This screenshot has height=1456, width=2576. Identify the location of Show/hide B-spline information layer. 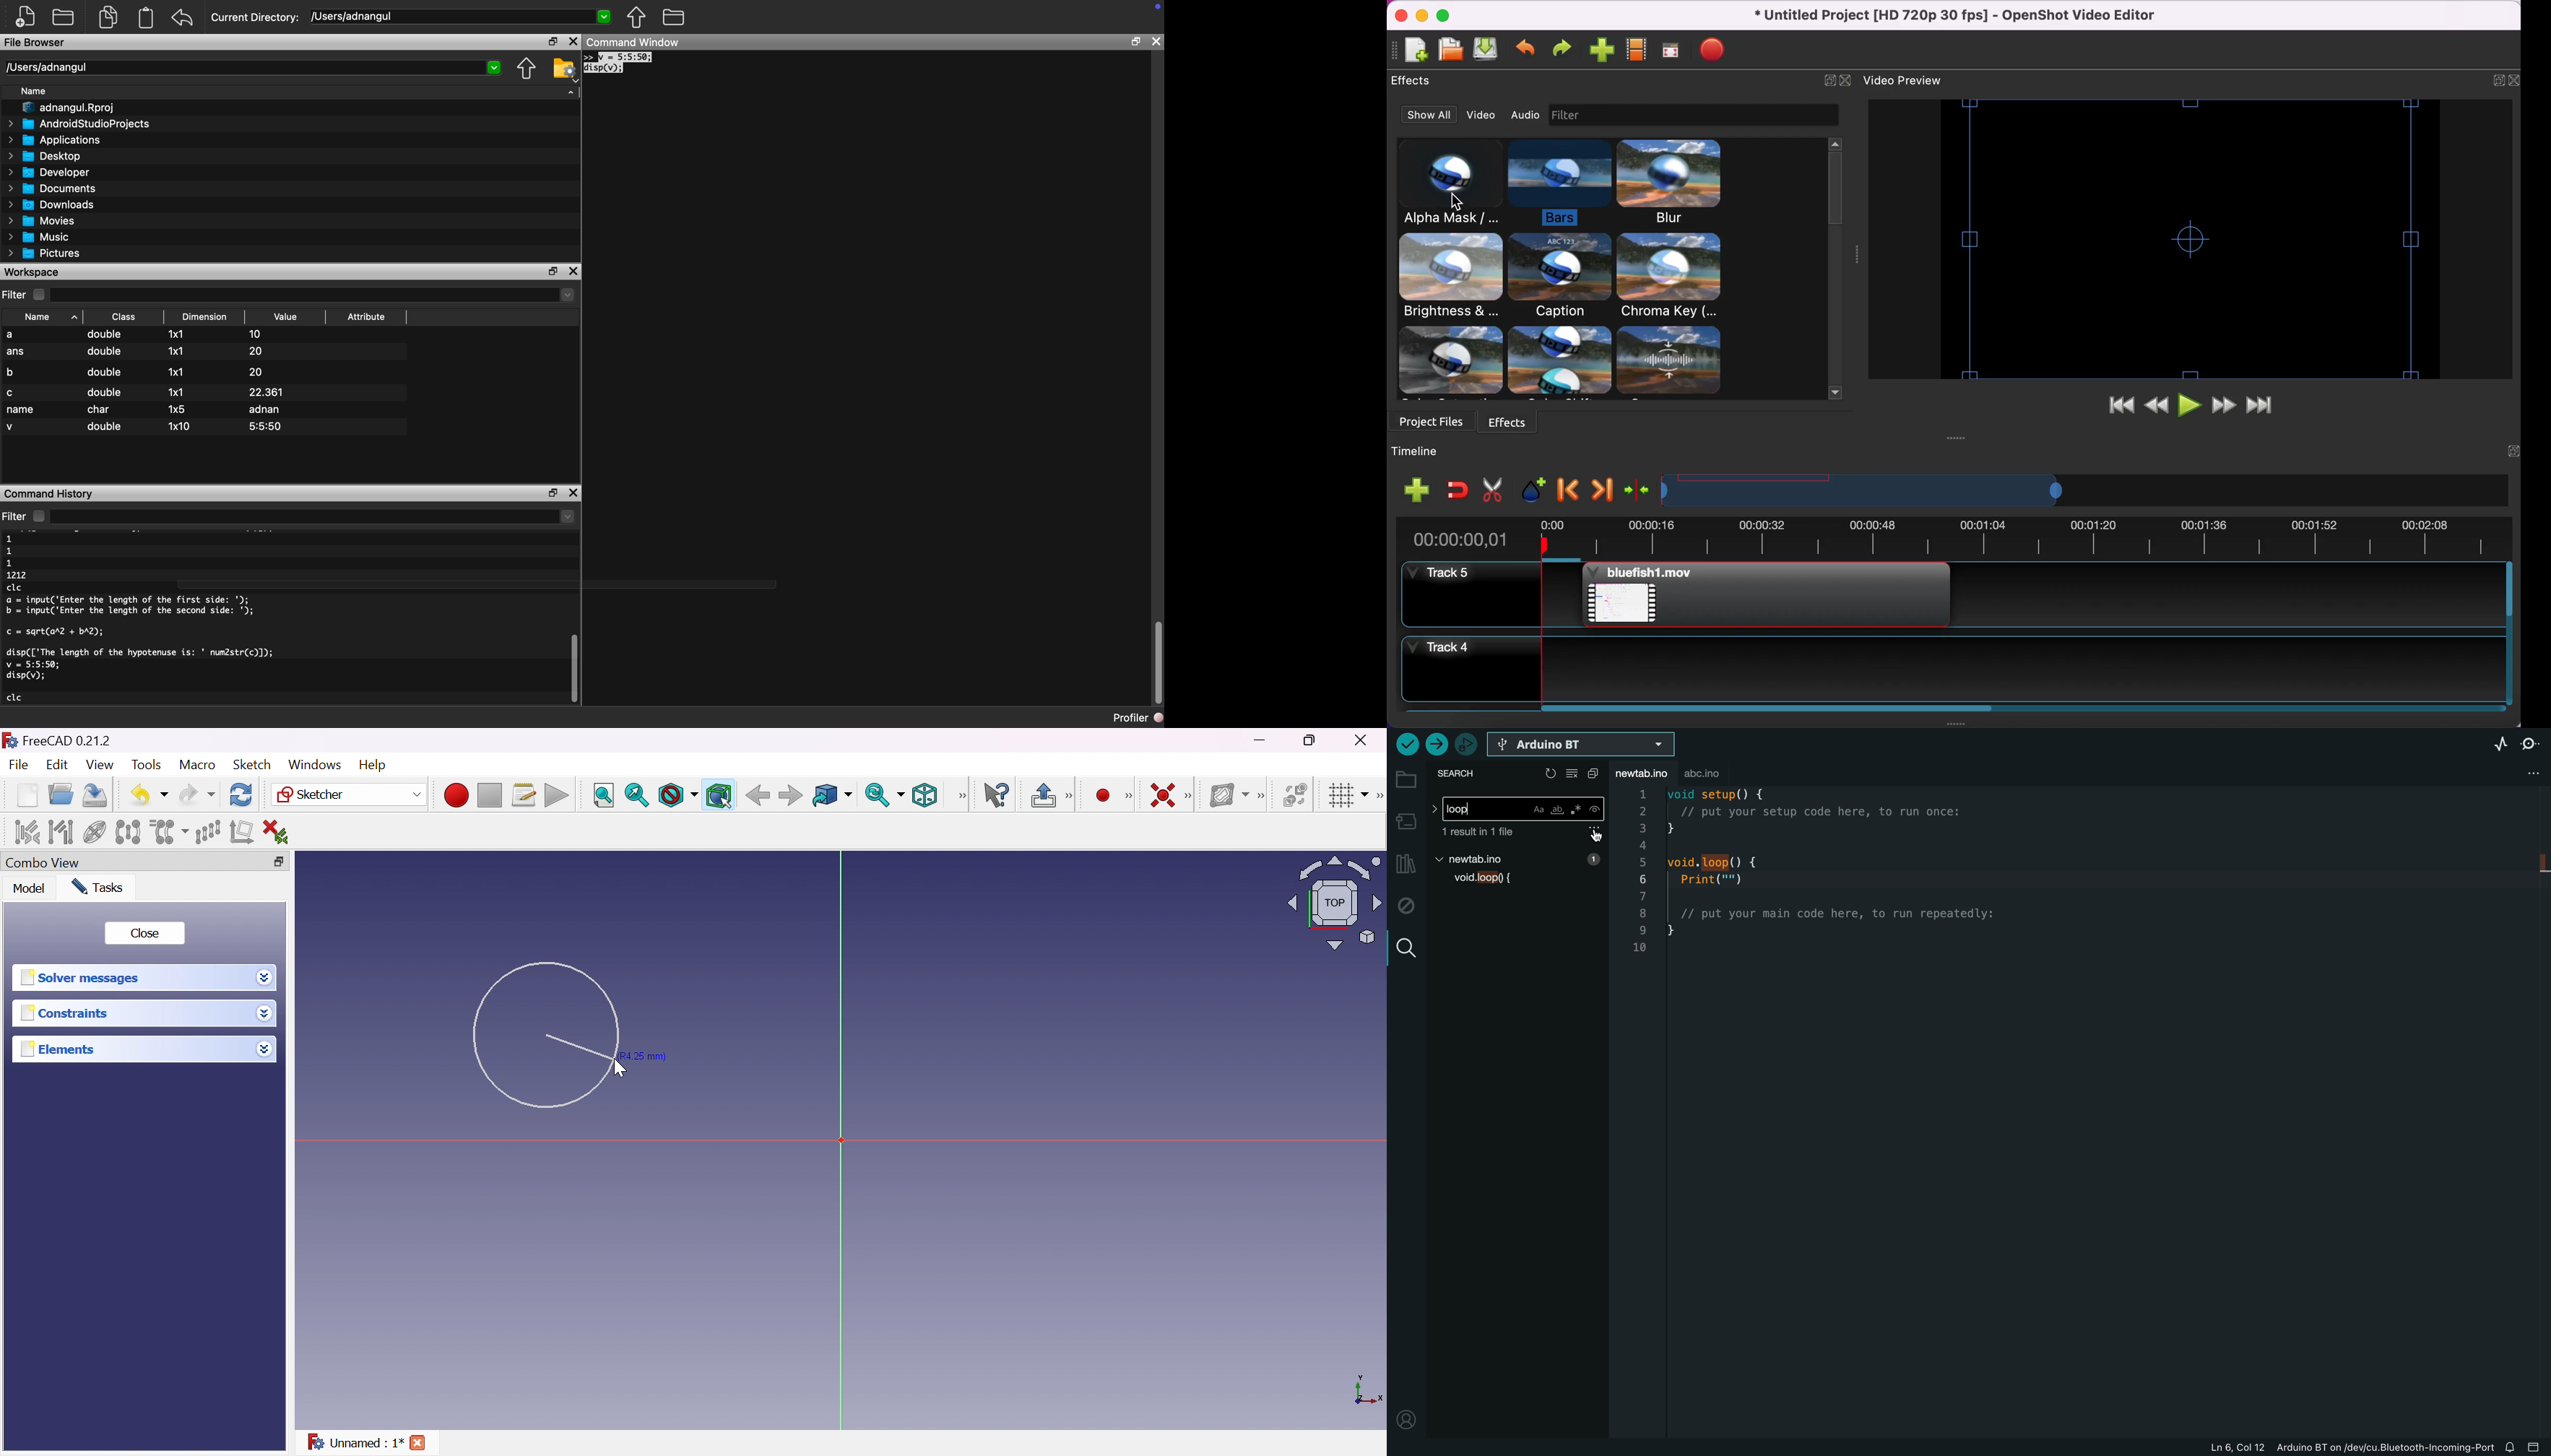
(1229, 796).